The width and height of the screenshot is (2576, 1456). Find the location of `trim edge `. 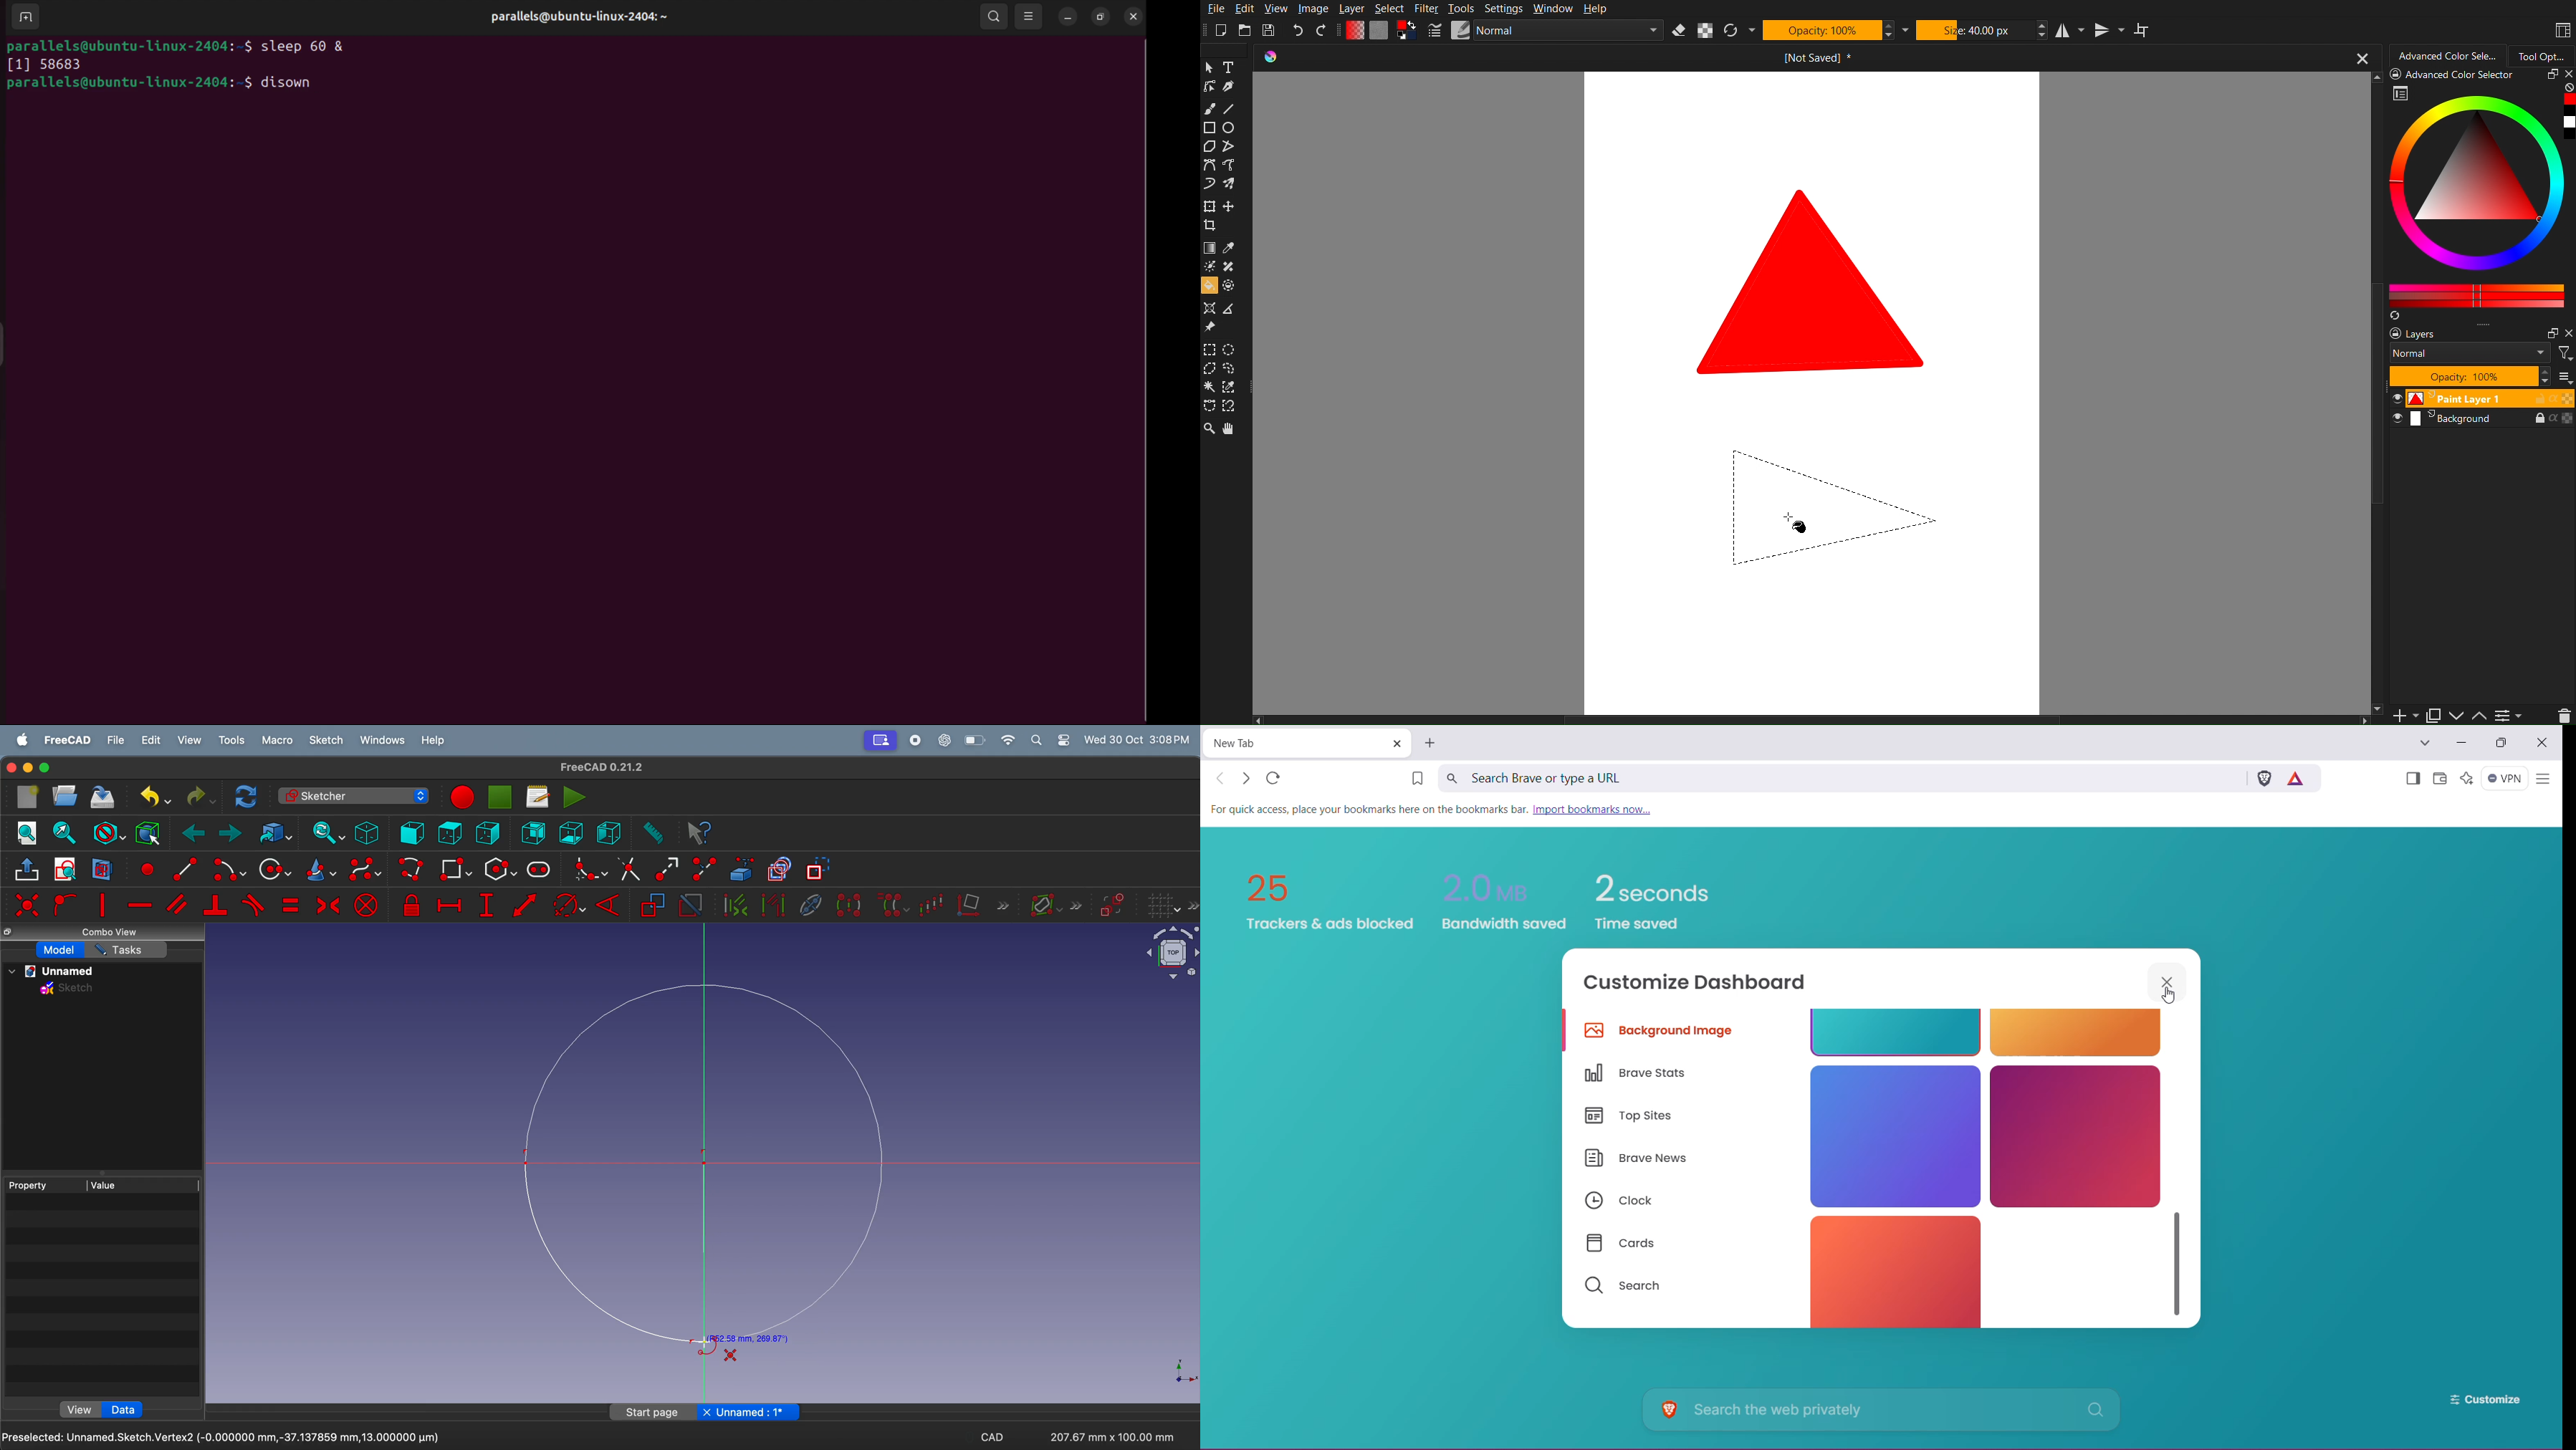

trim edge  is located at coordinates (628, 869).